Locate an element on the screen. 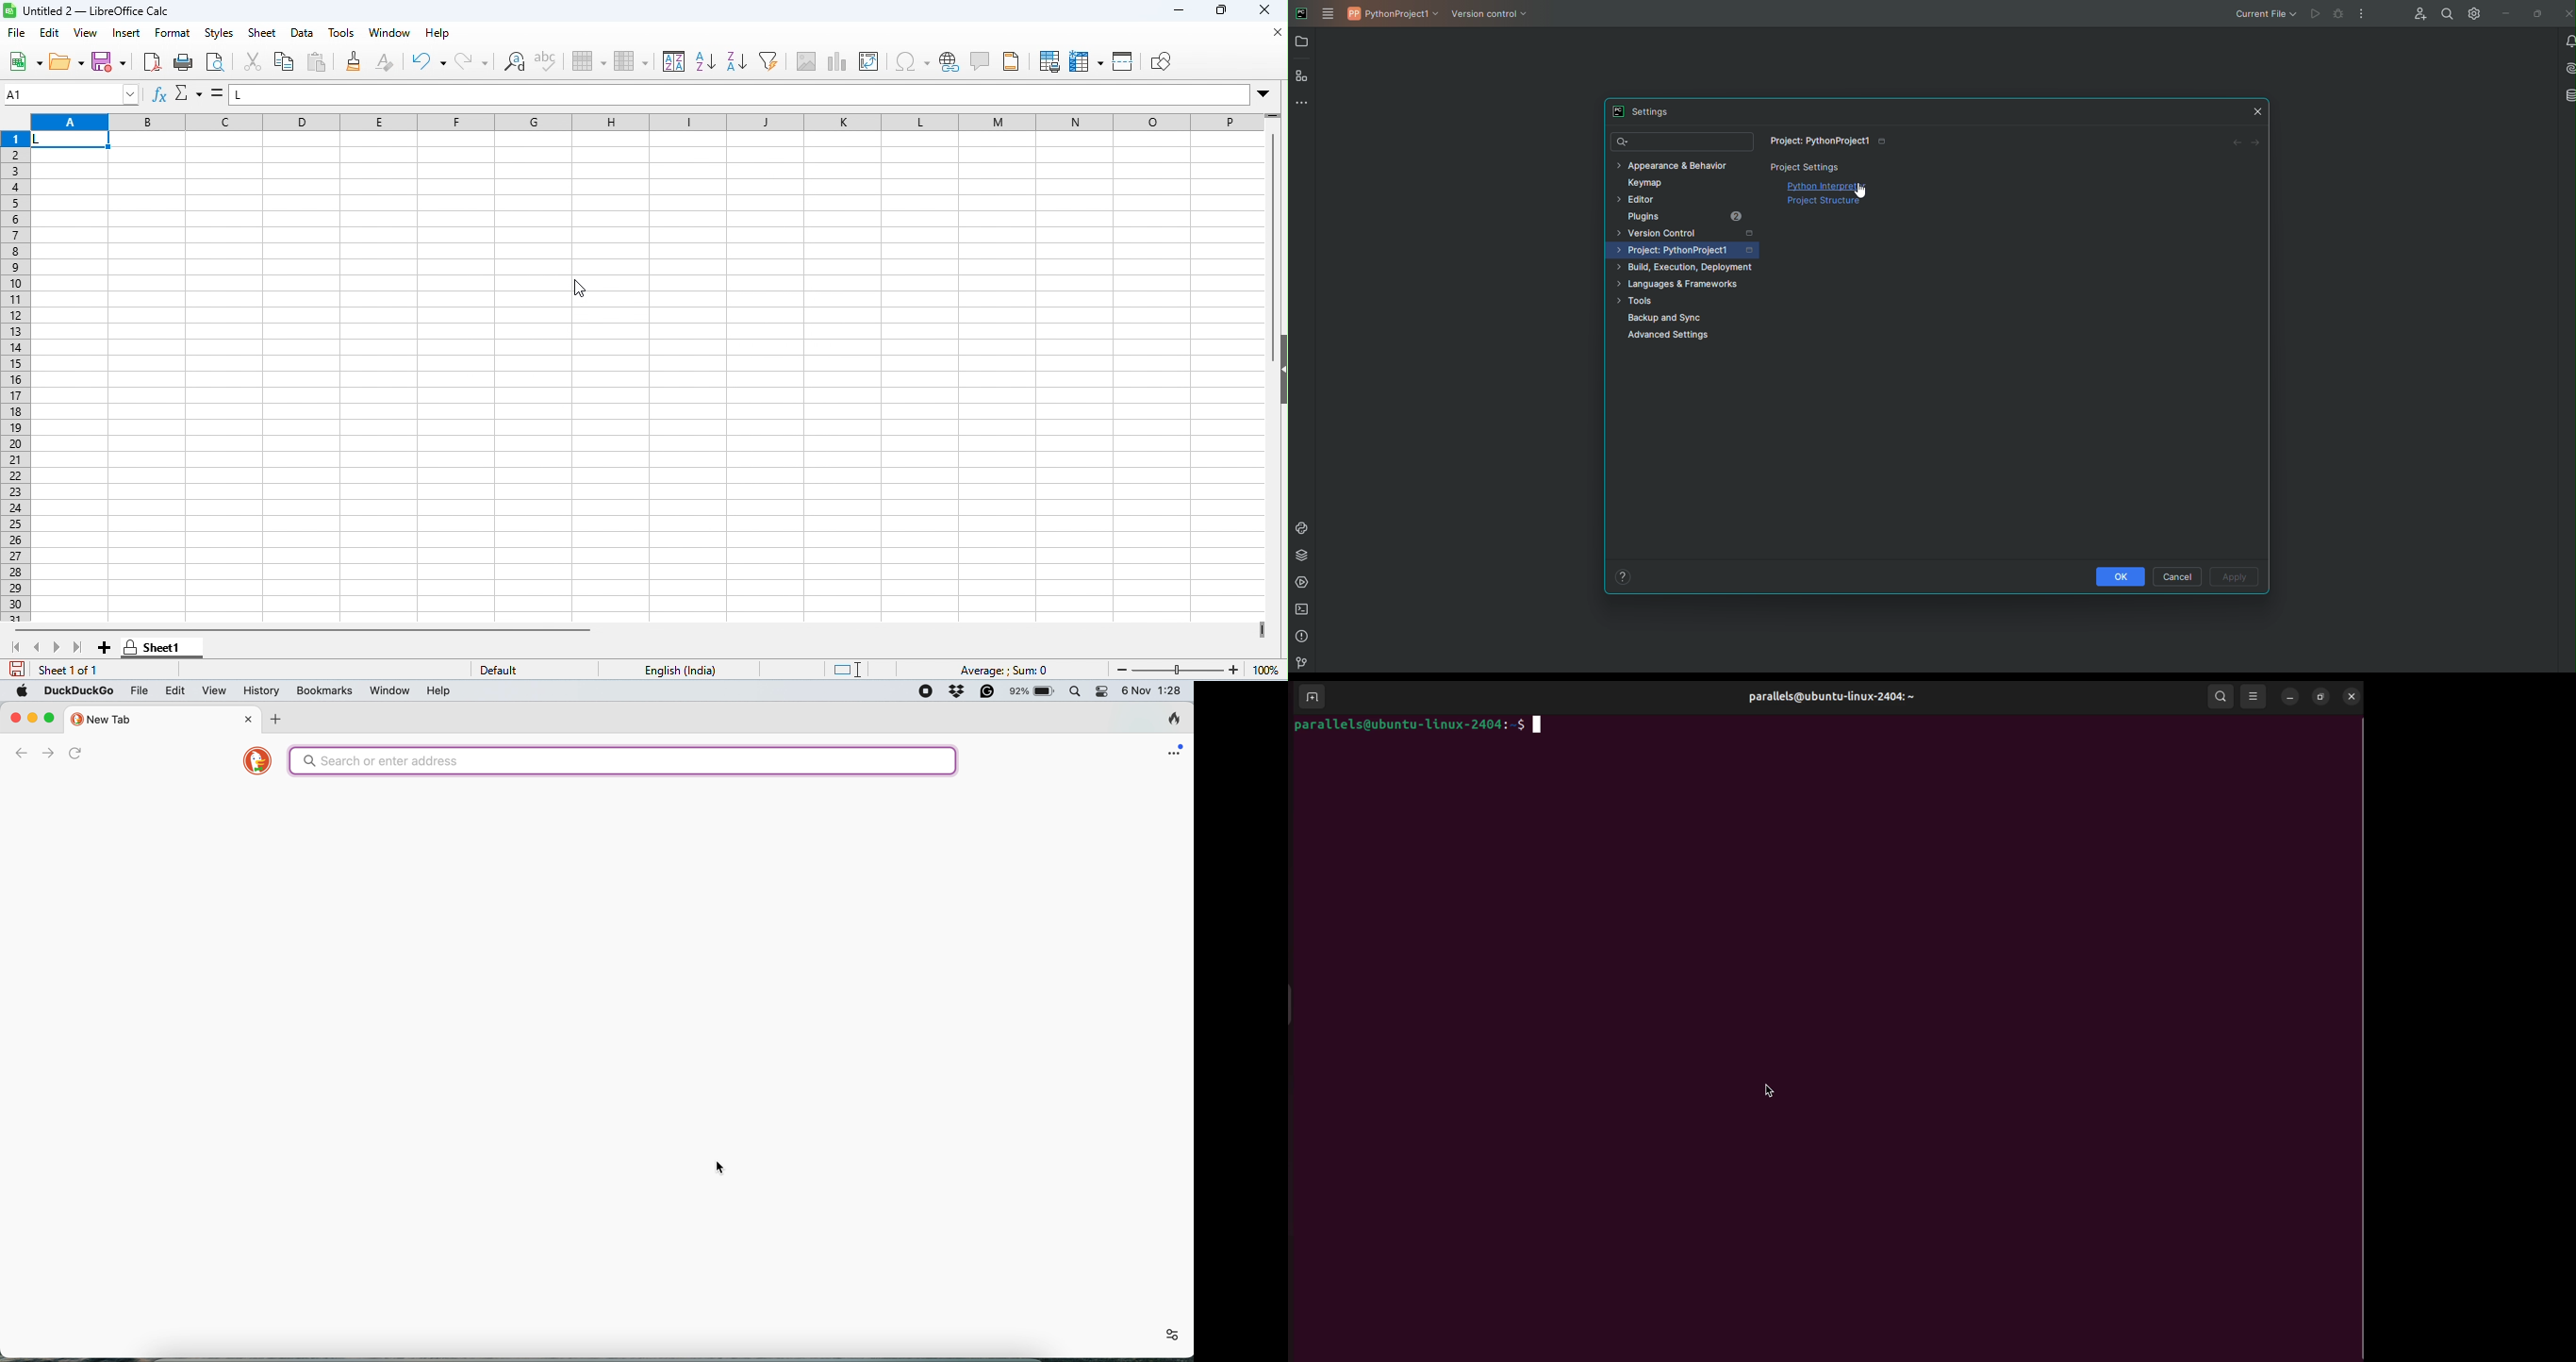 The height and width of the screenshot is (1372, 2576). sort descending is located at coordinates (737, 63).